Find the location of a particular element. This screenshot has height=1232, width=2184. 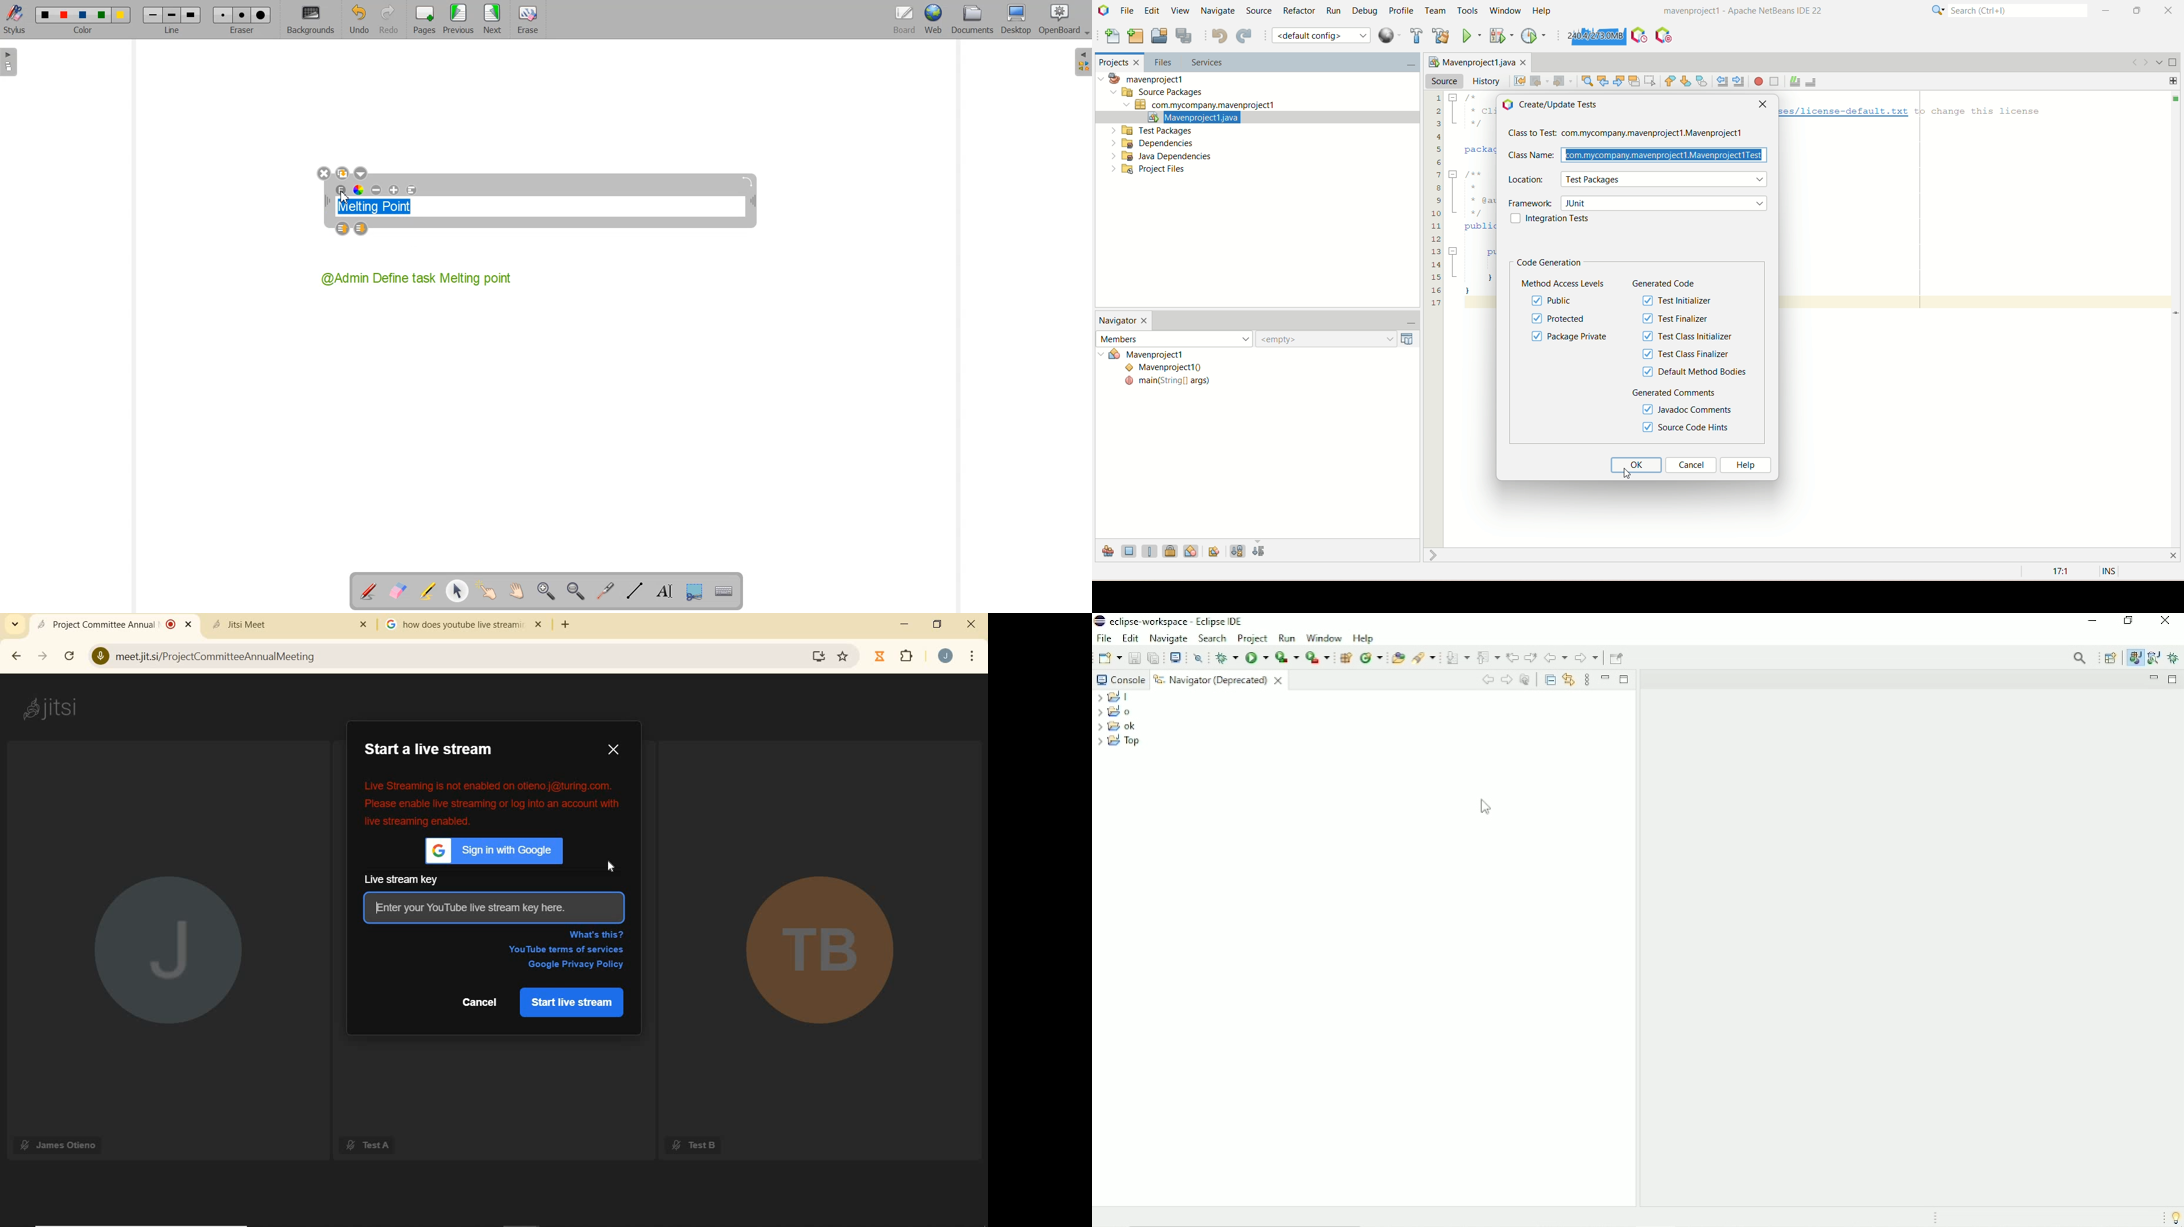

Up is located at coordinates (1525, 679).